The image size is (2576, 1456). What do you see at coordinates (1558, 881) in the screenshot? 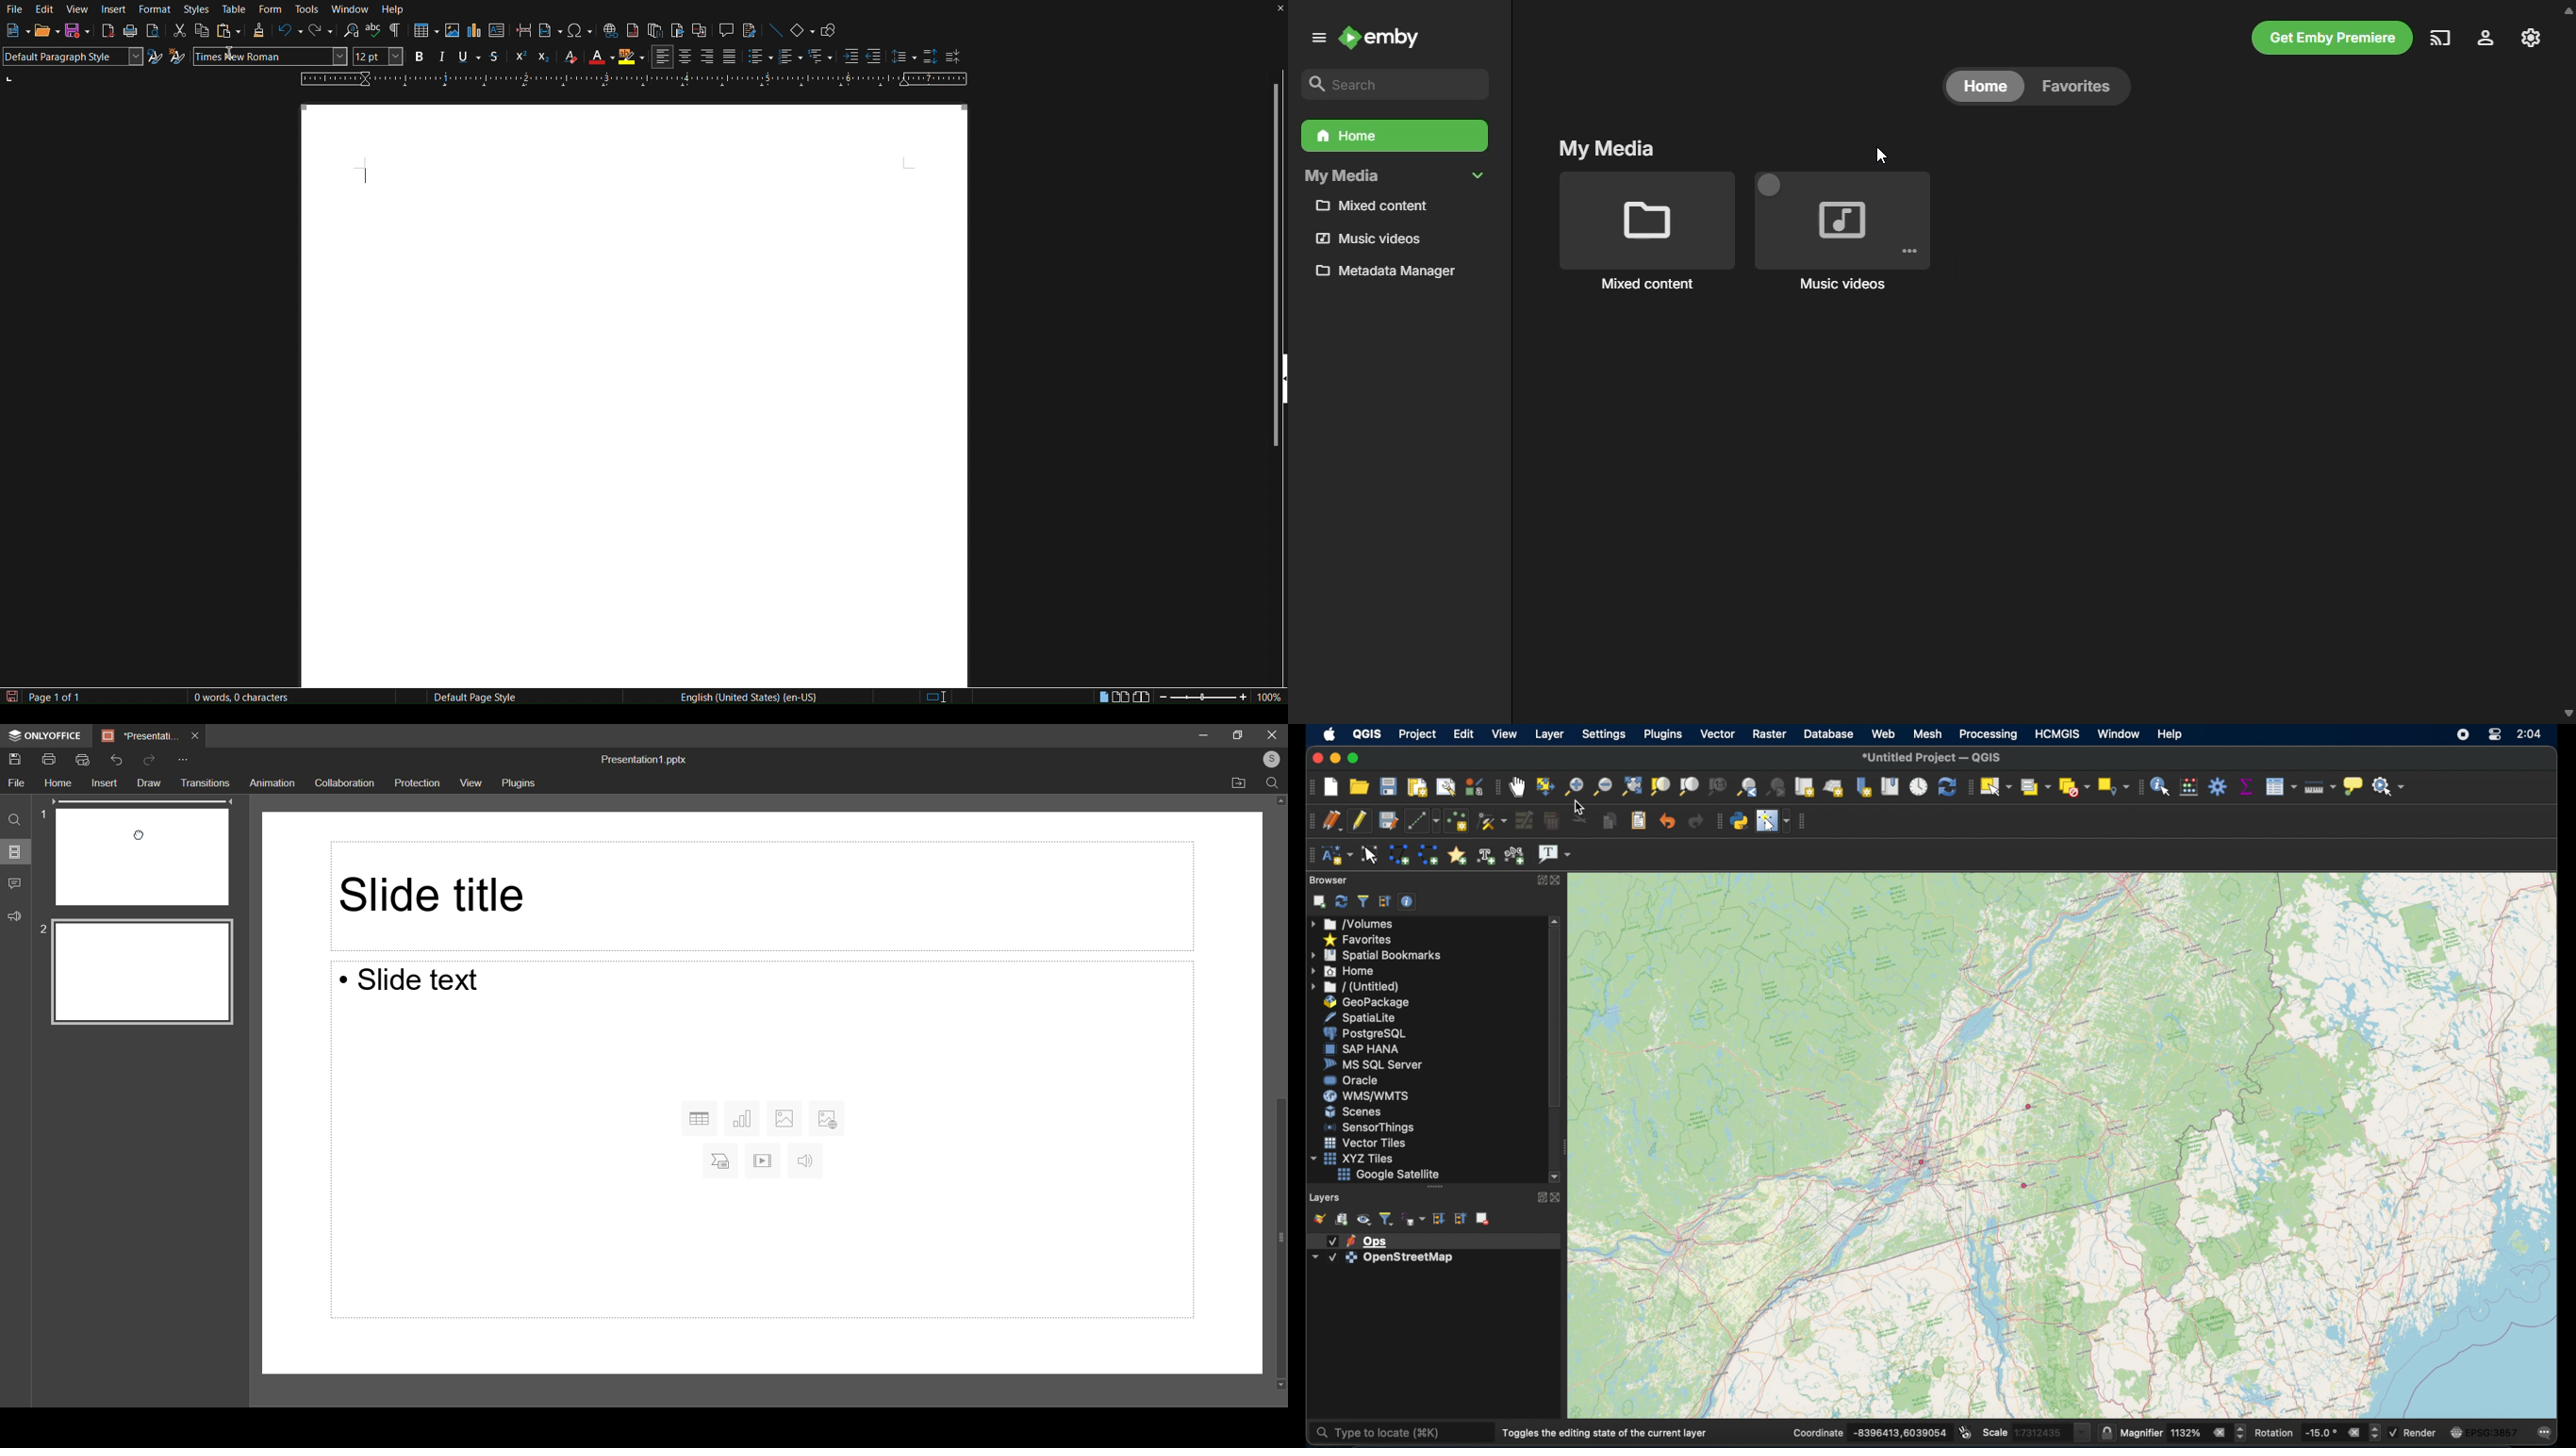
I see `close browser` at bounding box center [1558, 881].